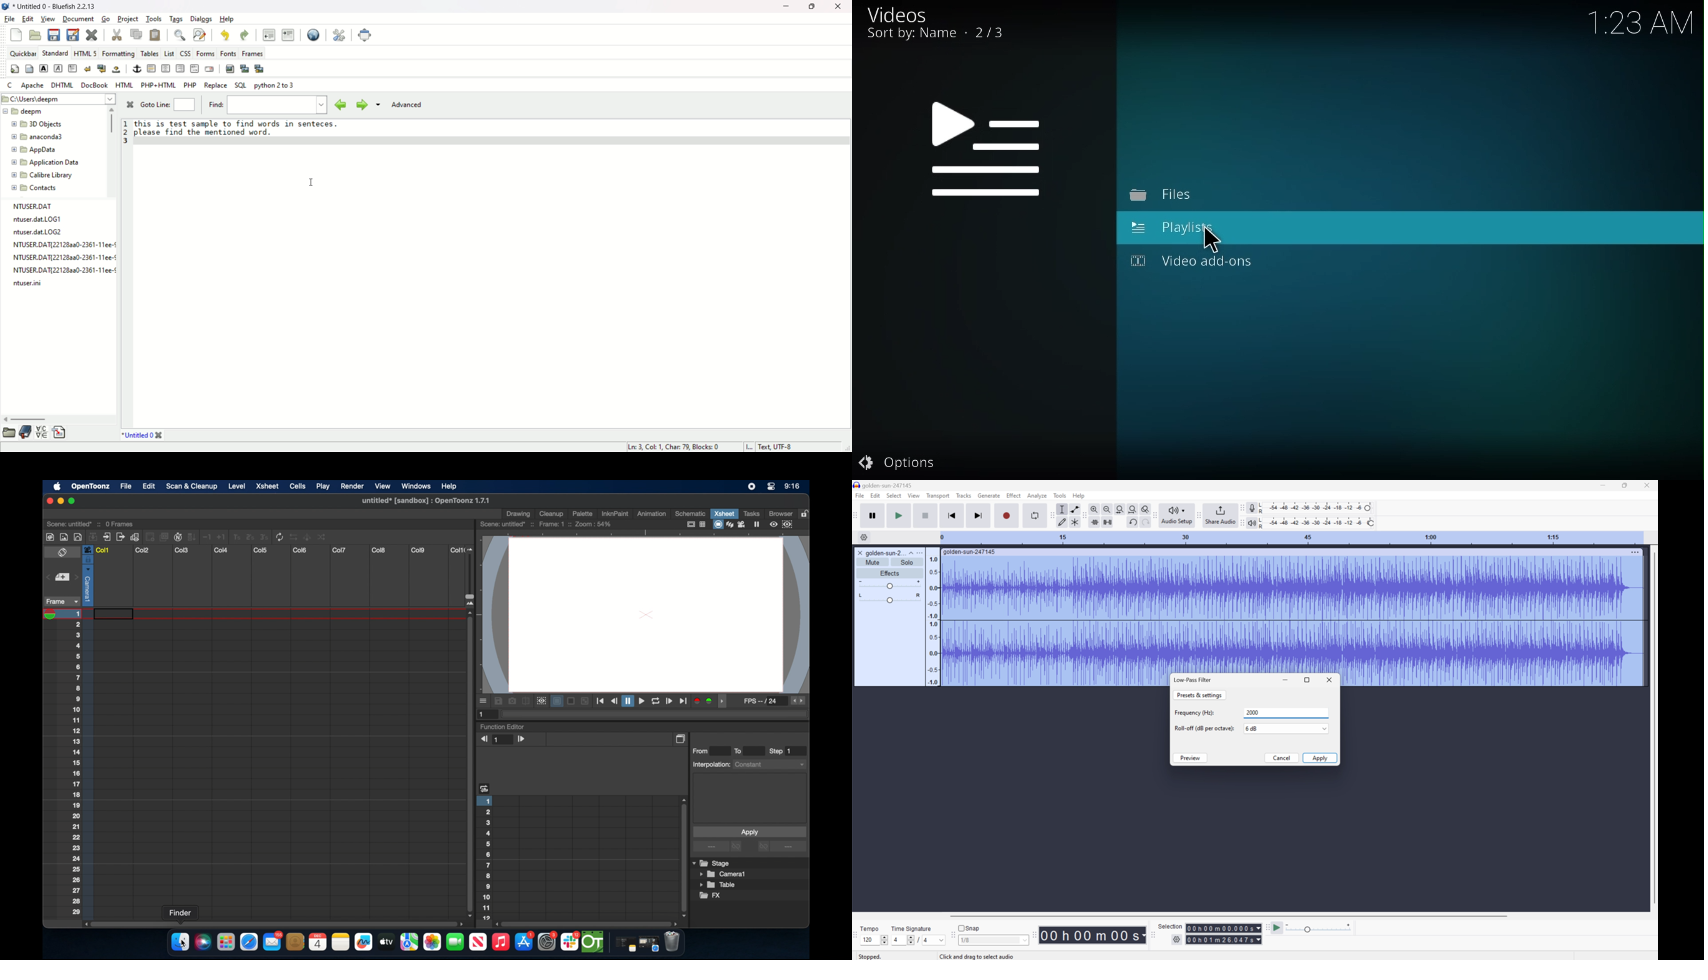 The height and width of the screenshot is (980, 1708). Describe the element at coordinates (690, 513) in the screenshot. I see `schematic` at that location.